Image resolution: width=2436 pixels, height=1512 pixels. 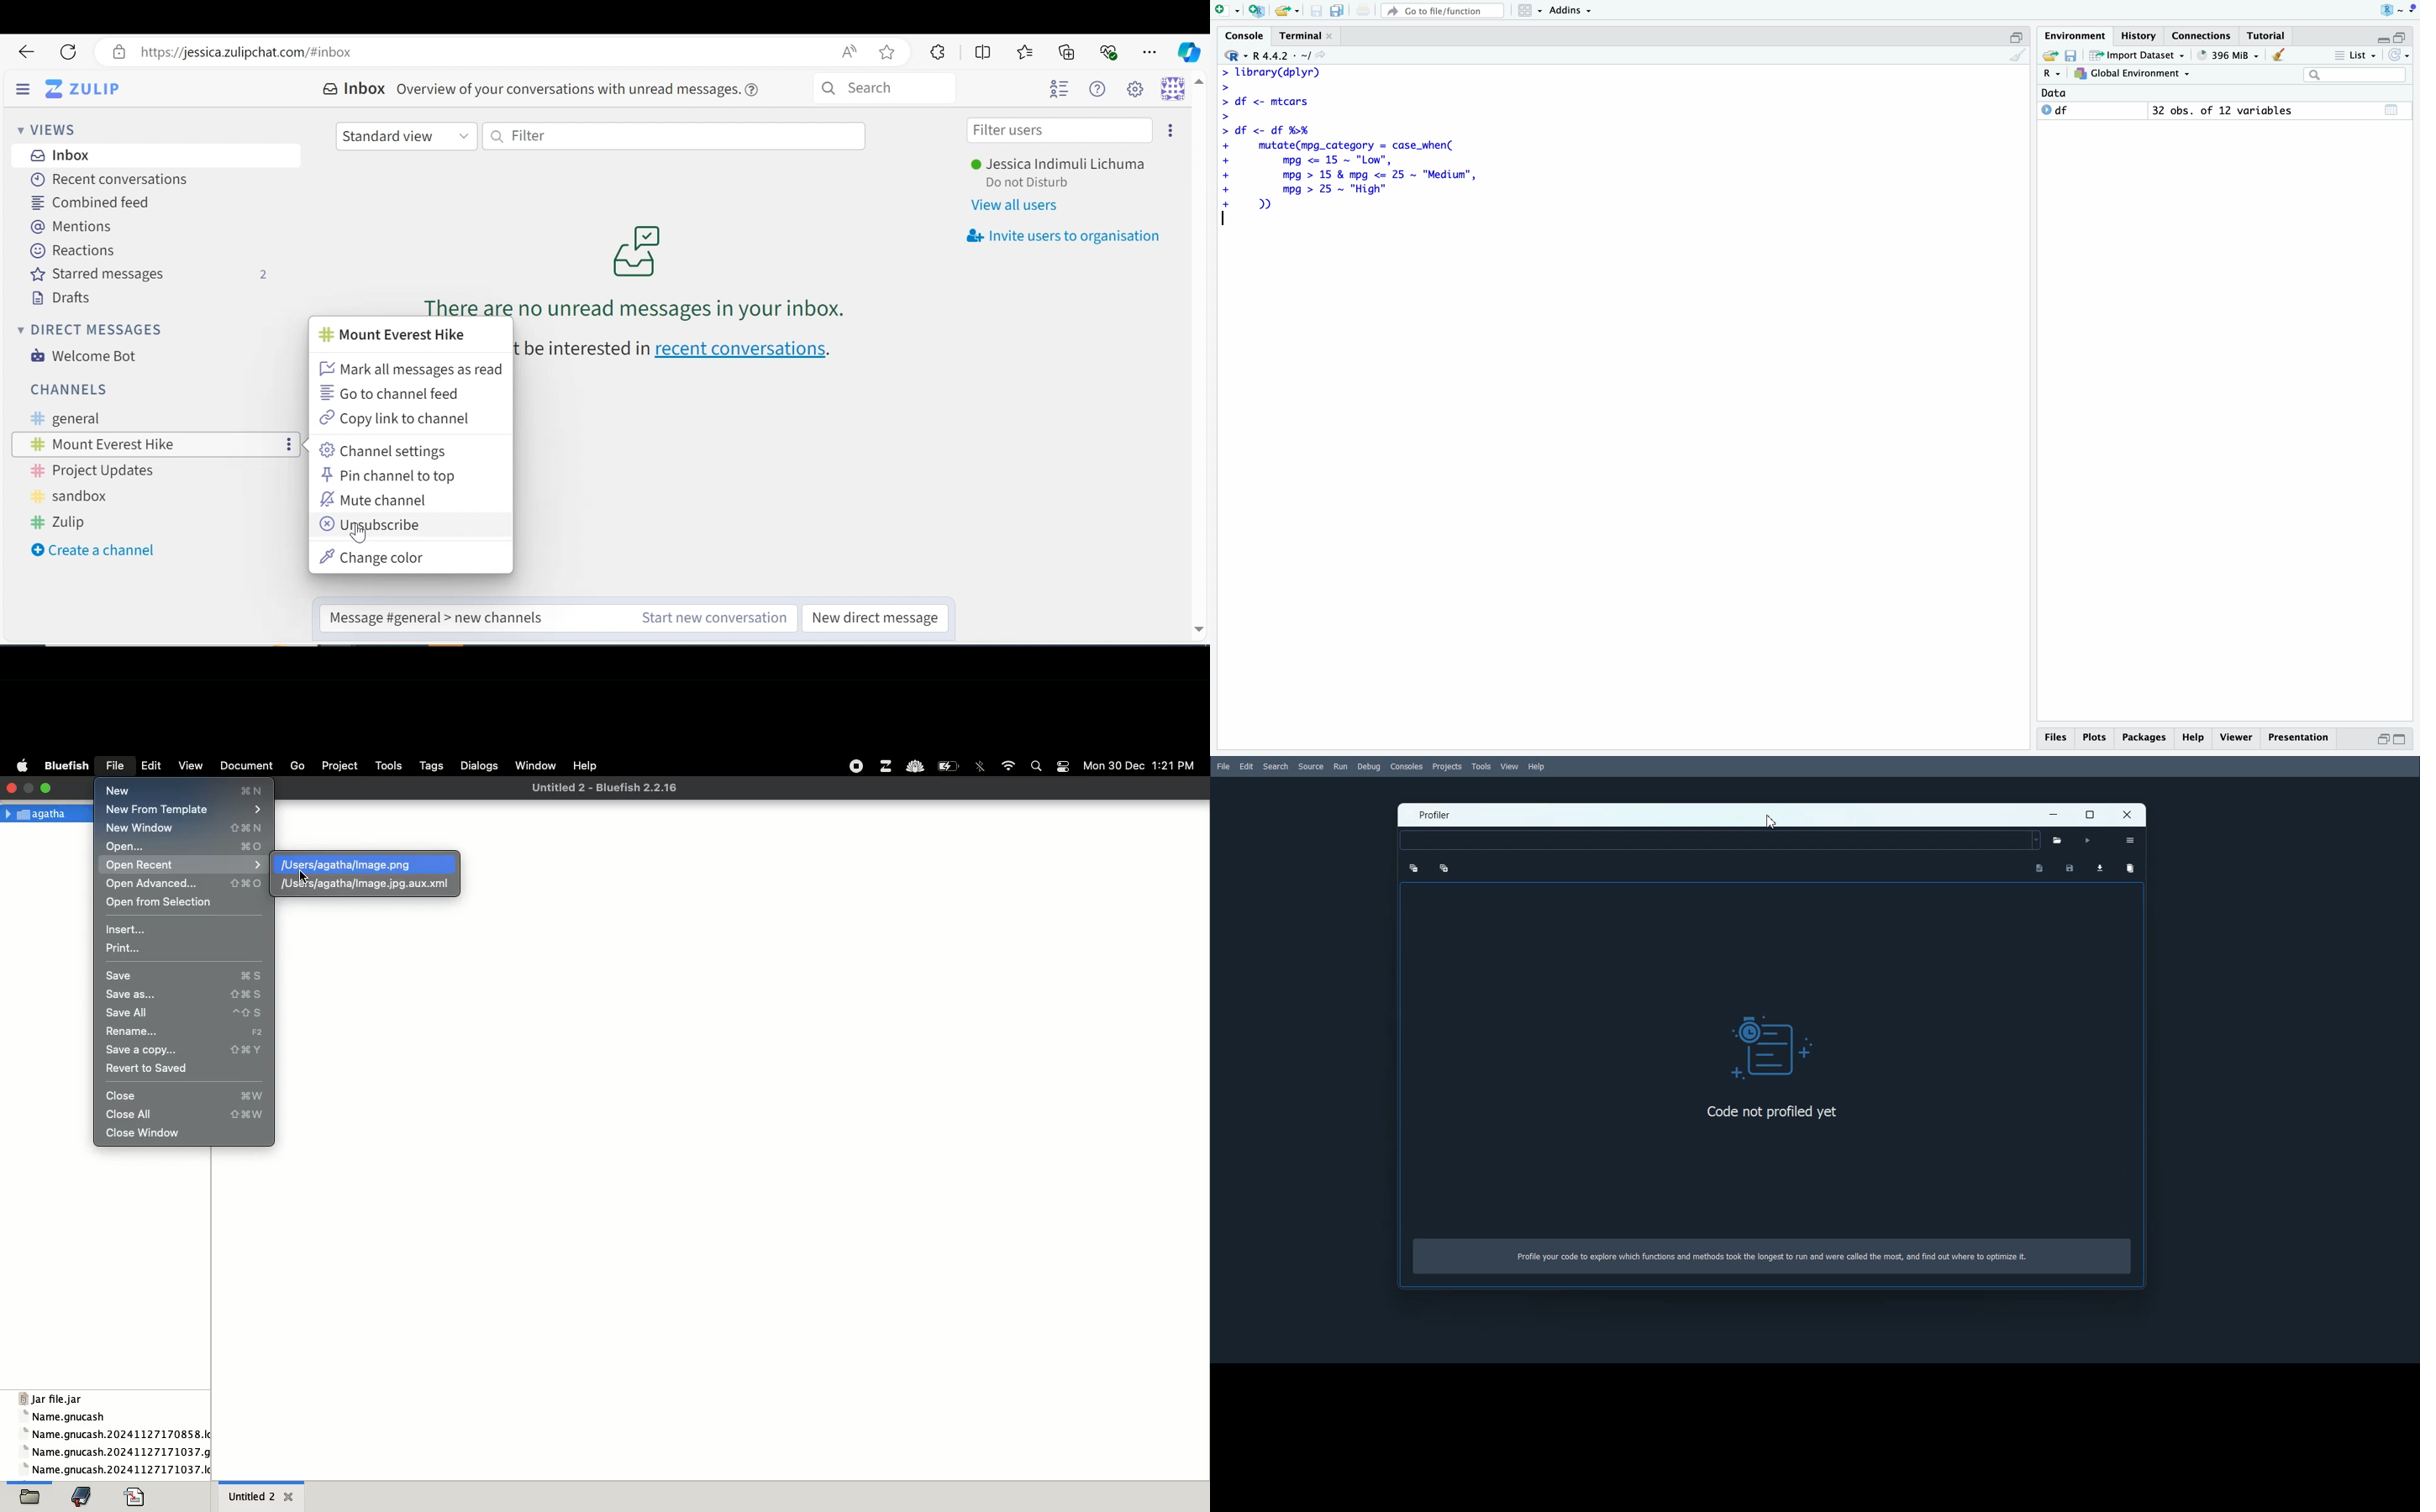 What do you see at coordinates (364, 882) in the screenshot?
I see `xml` at bounding box center [364, 882].